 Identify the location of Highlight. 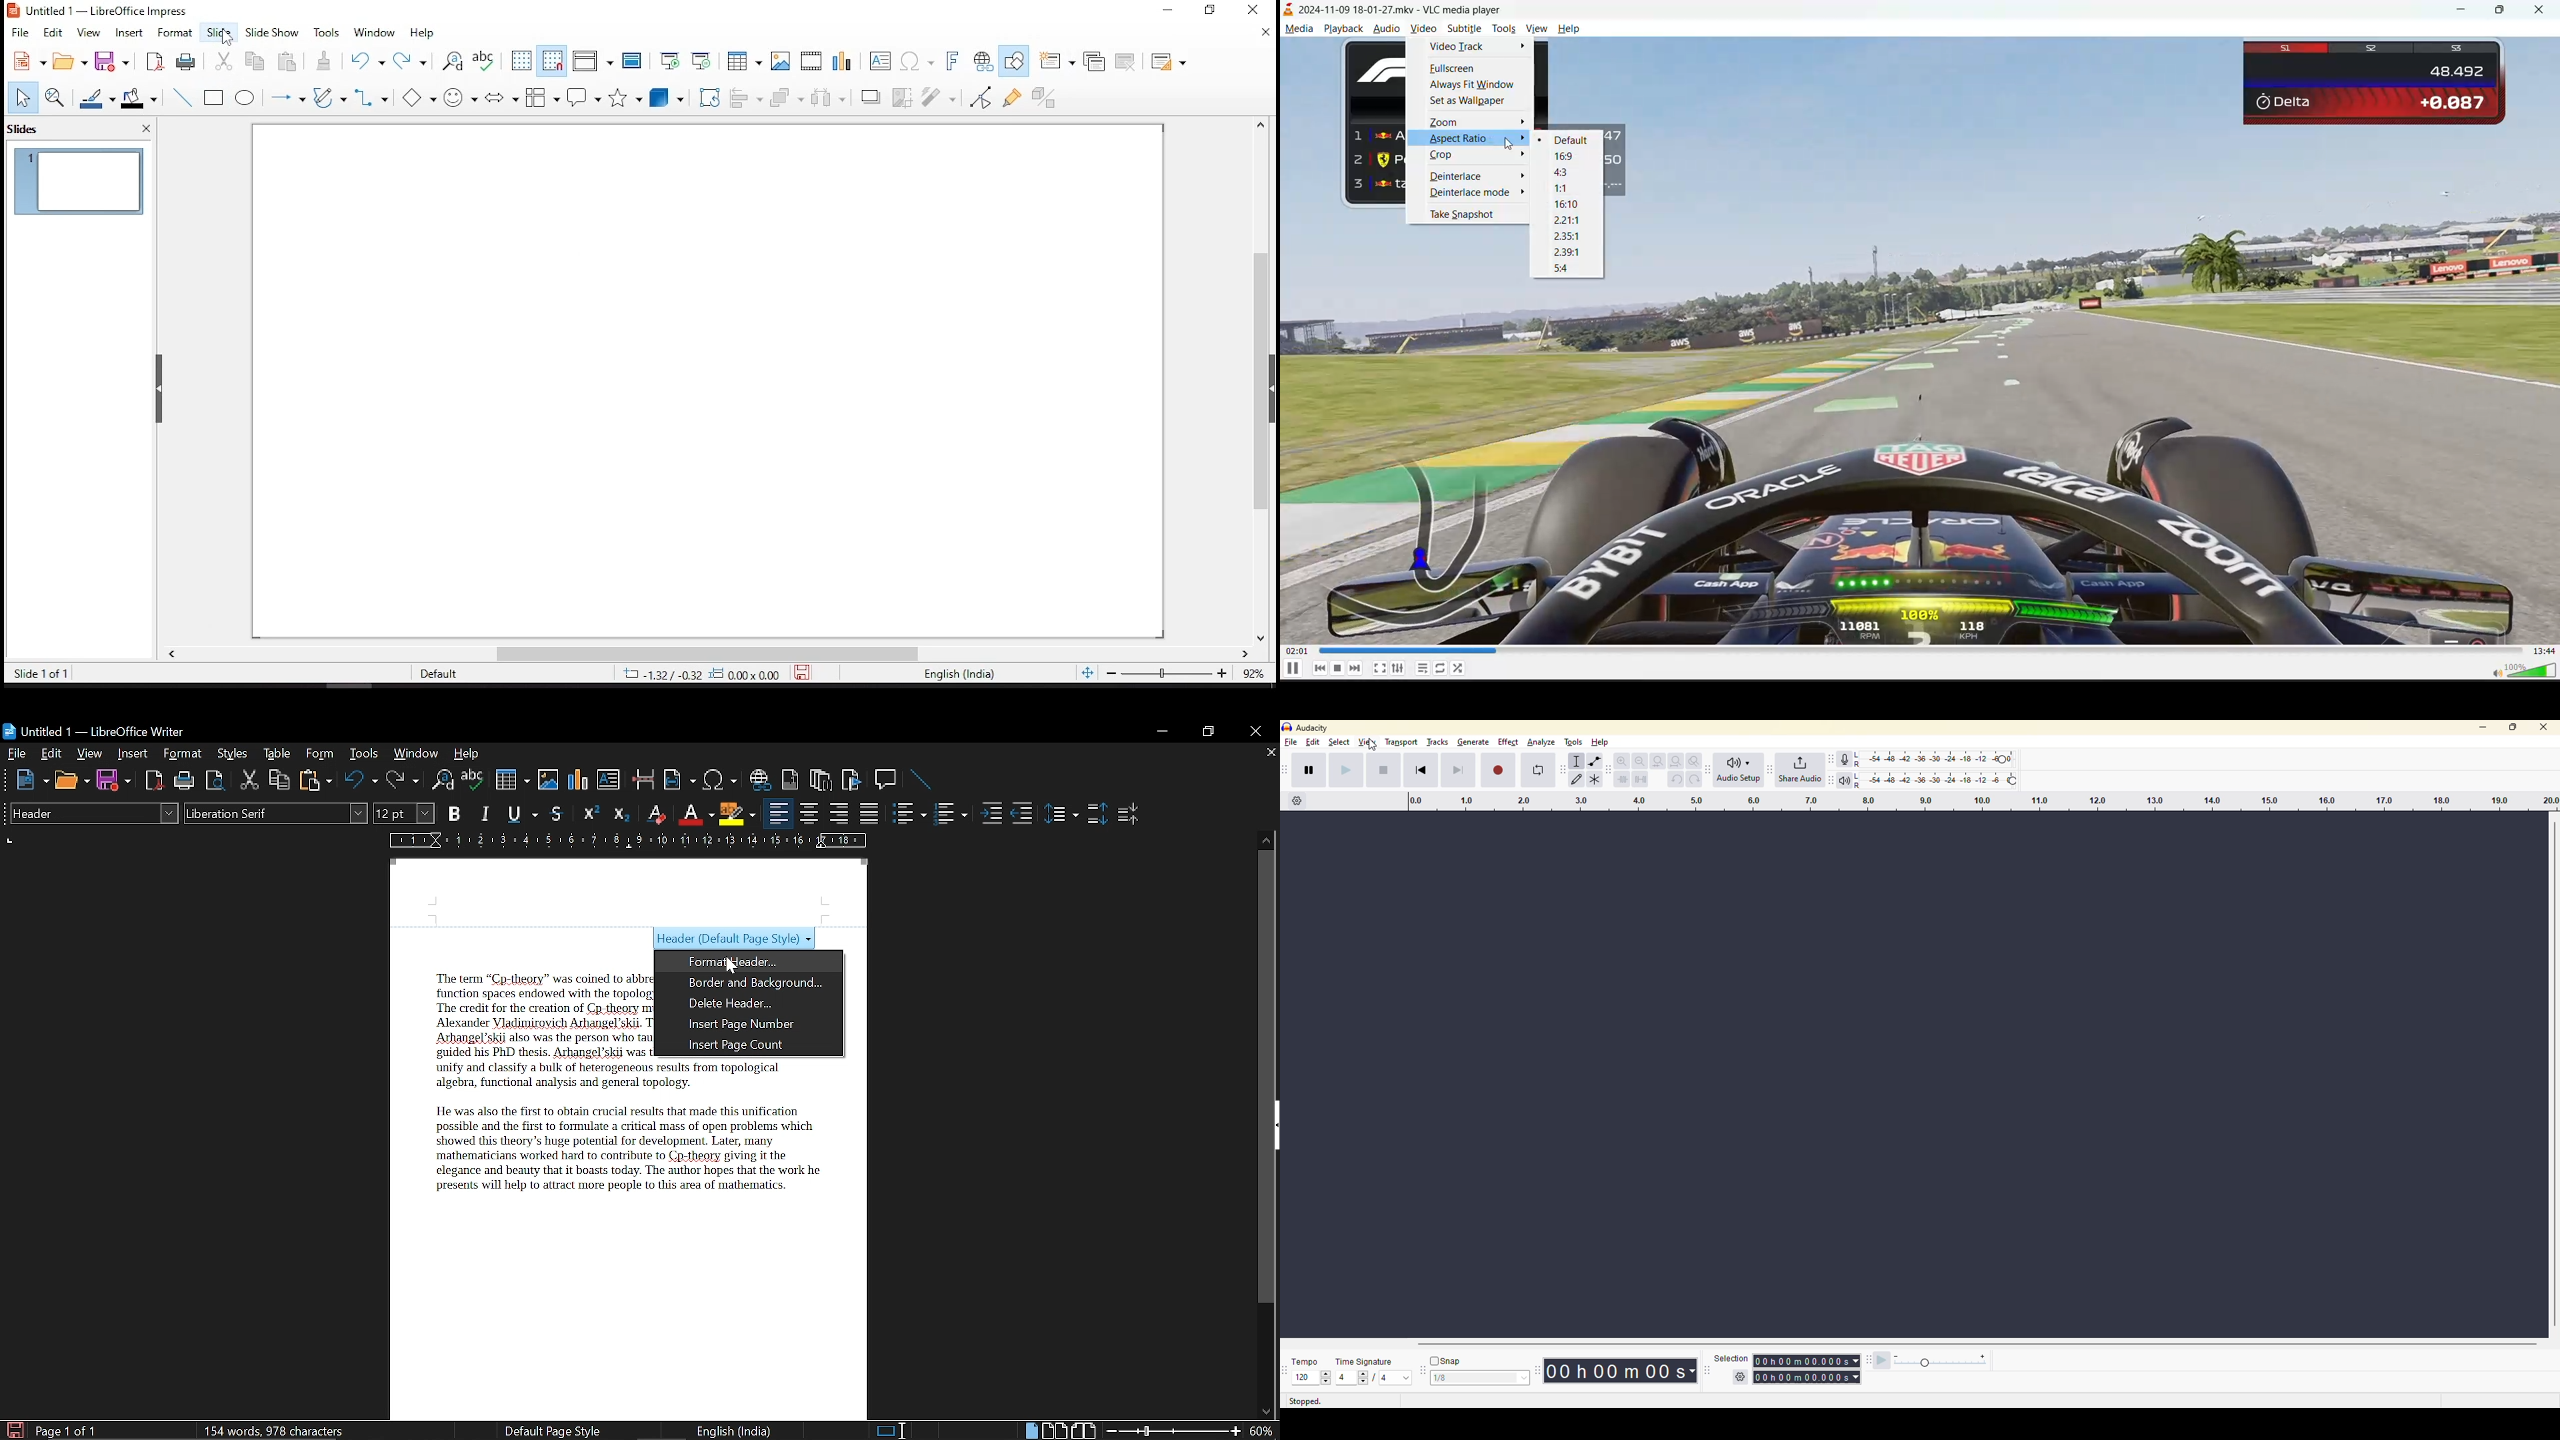
(738, 813).